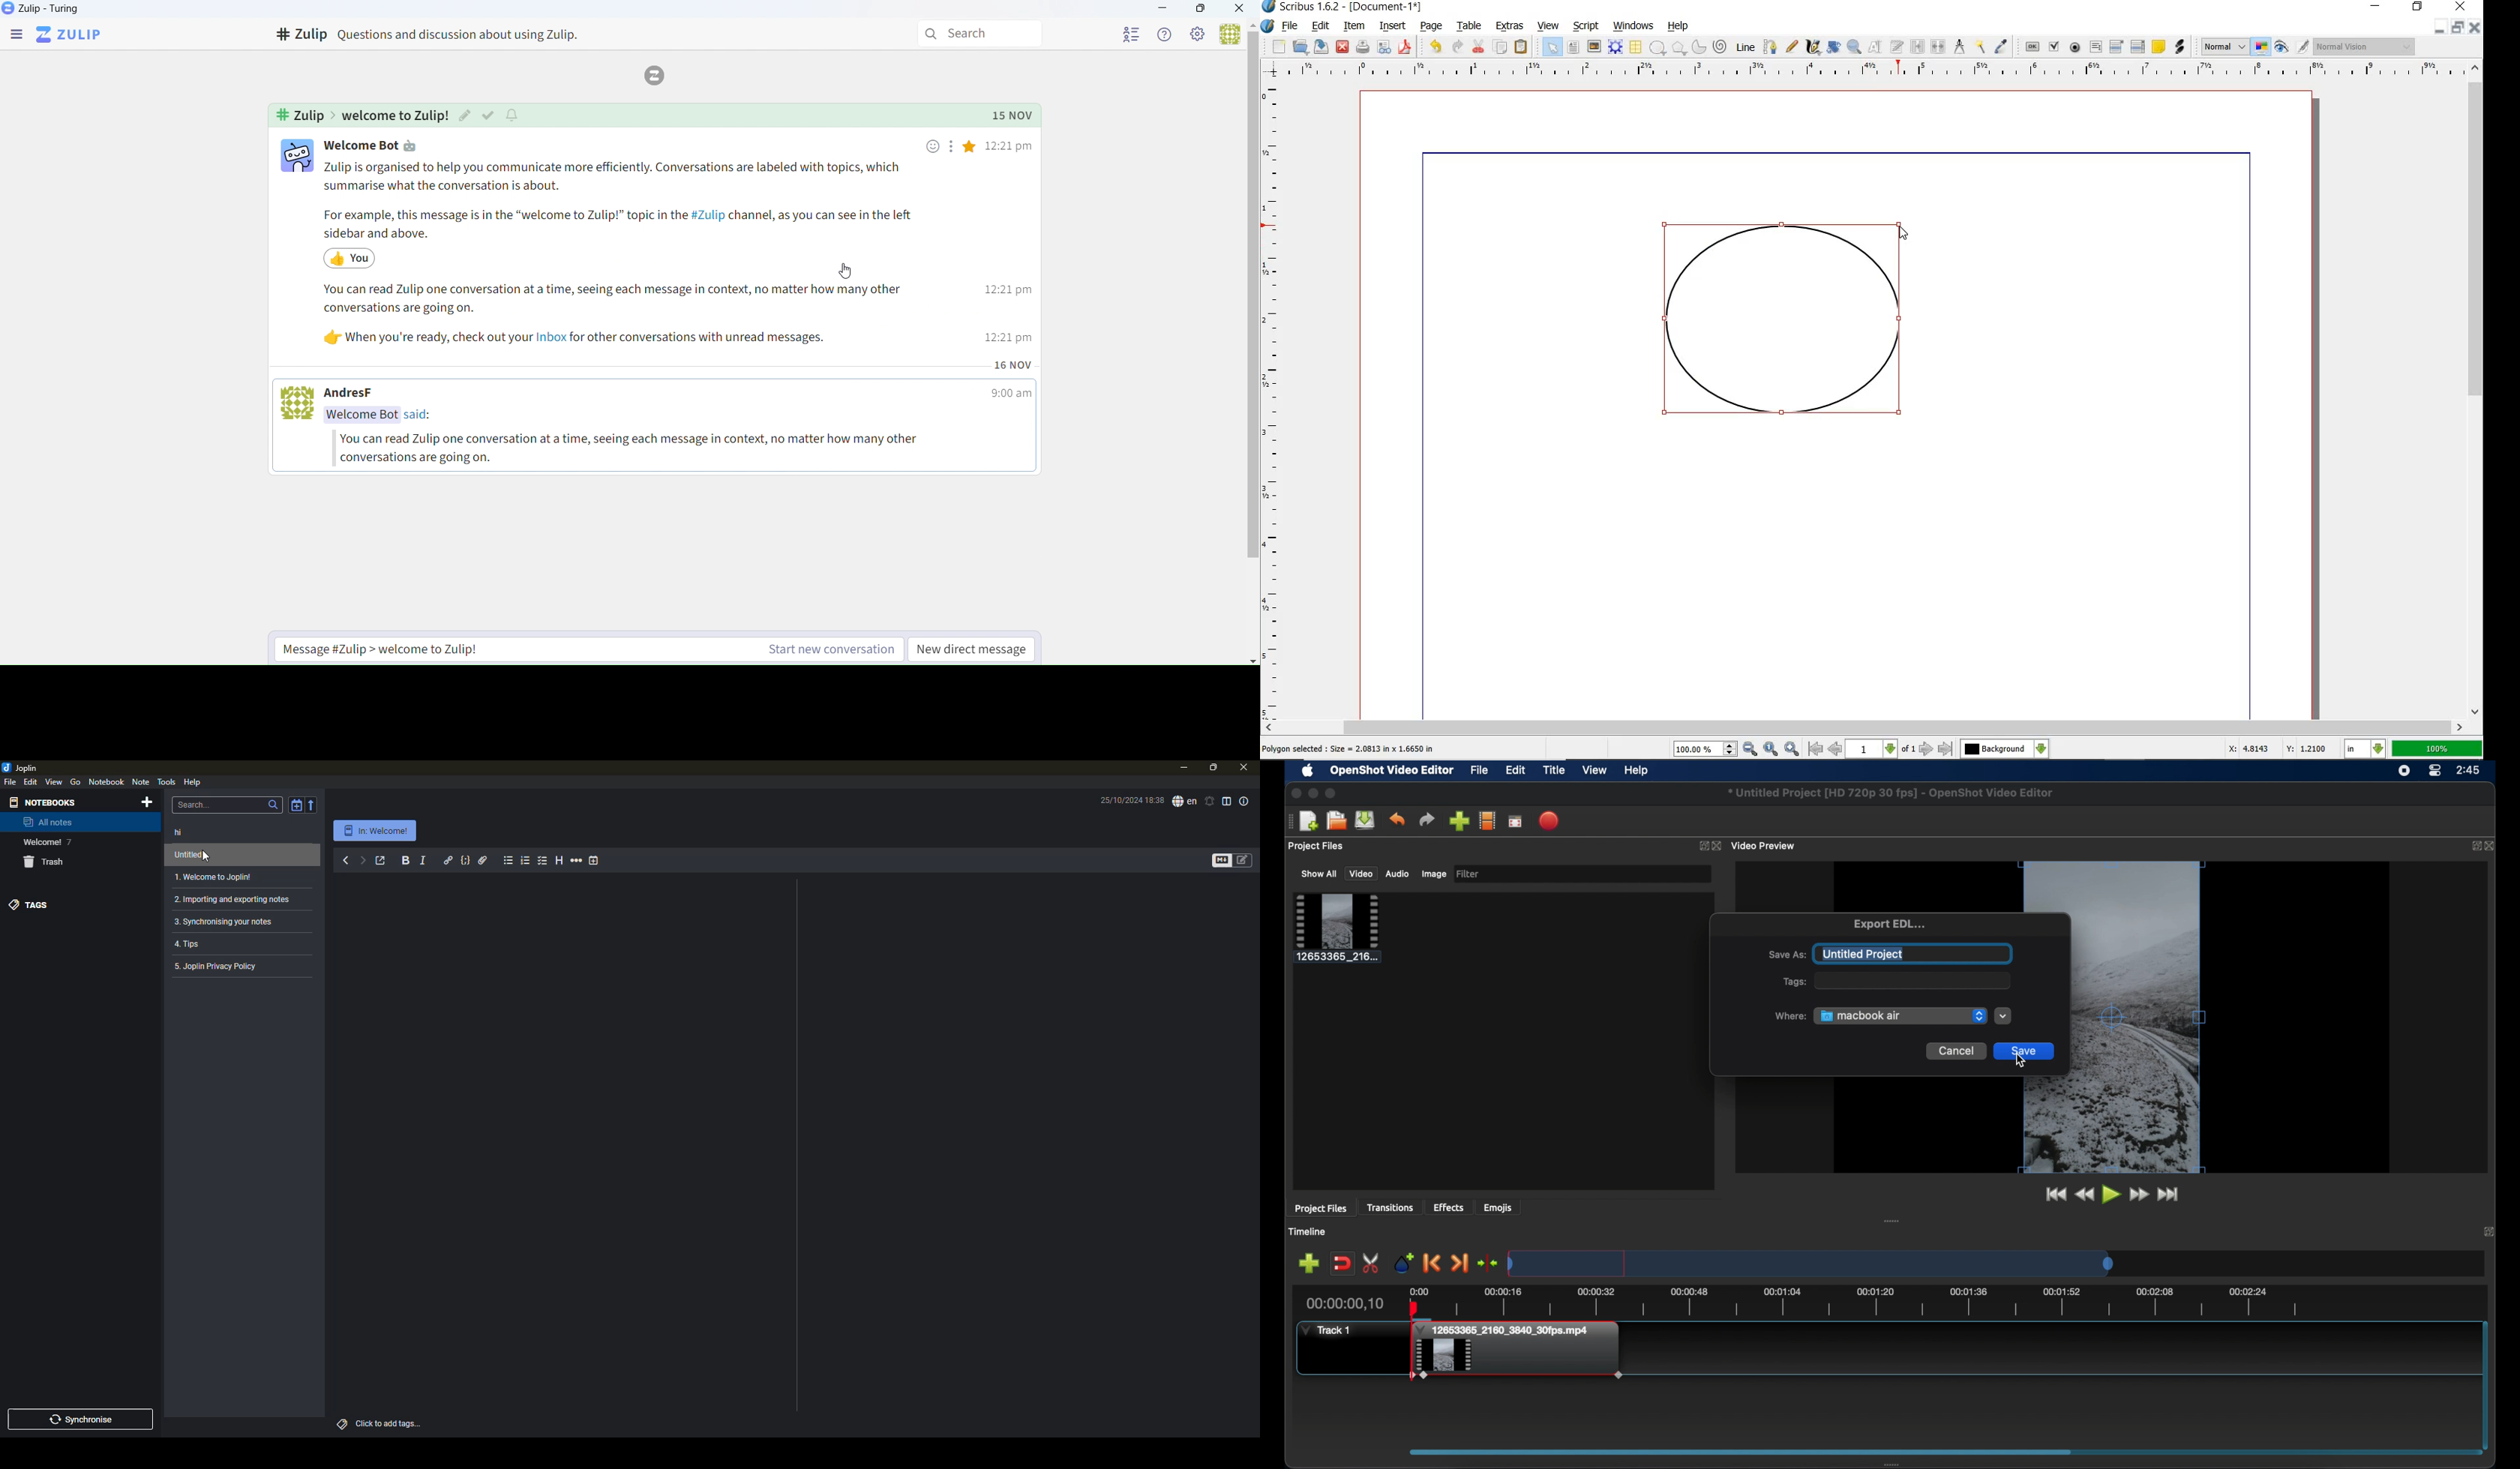  What do you see at coordinates (1246, 768) in the screenshot?
I see `close` at bounding box center [1246, 768].